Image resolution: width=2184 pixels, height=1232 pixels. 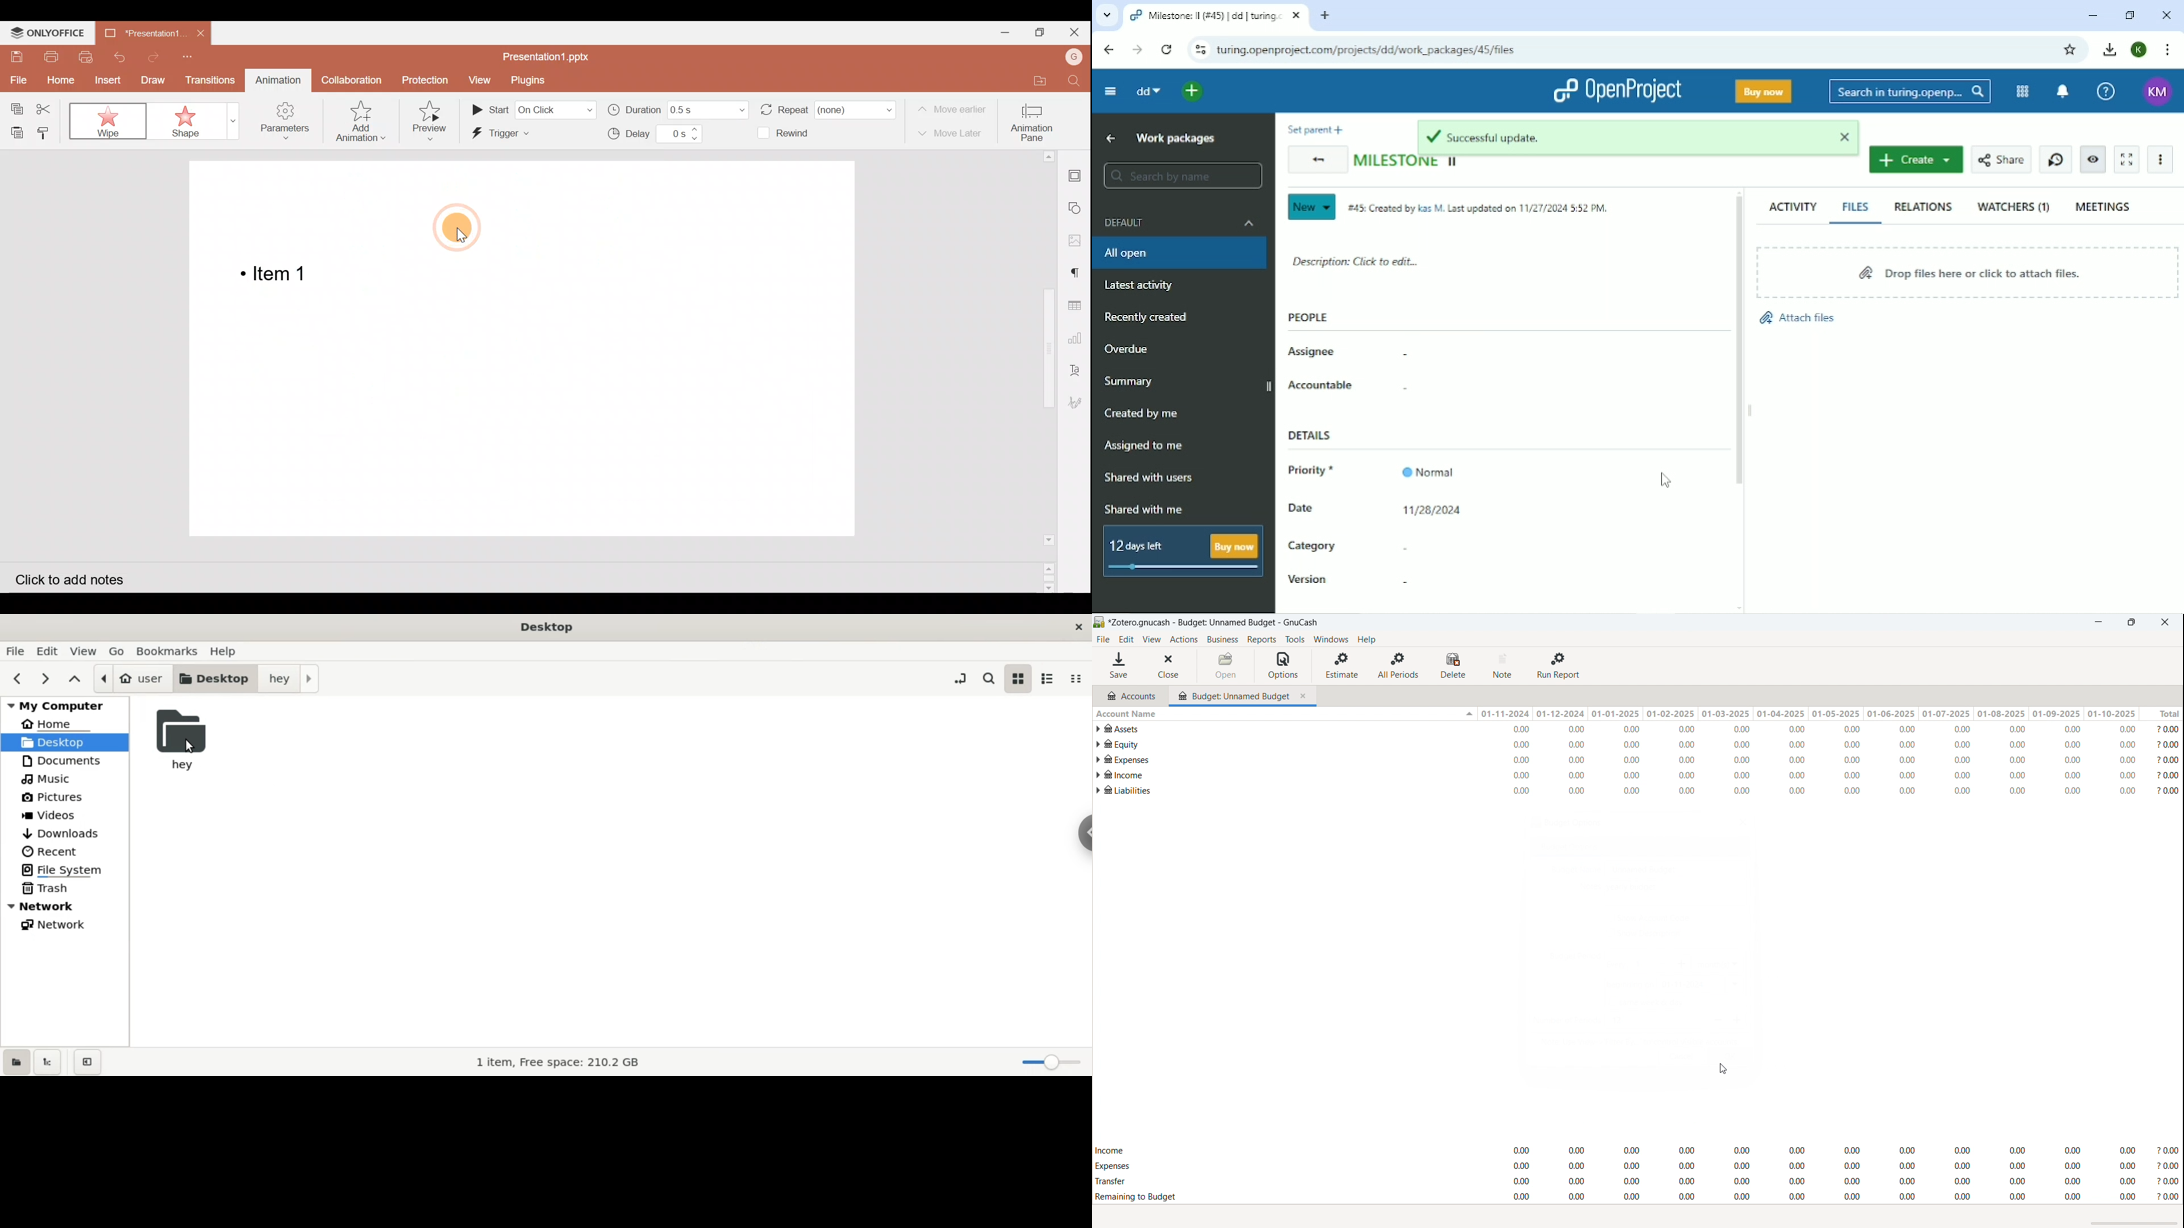 I want to click on Forward, so click(x=1139, y=51).